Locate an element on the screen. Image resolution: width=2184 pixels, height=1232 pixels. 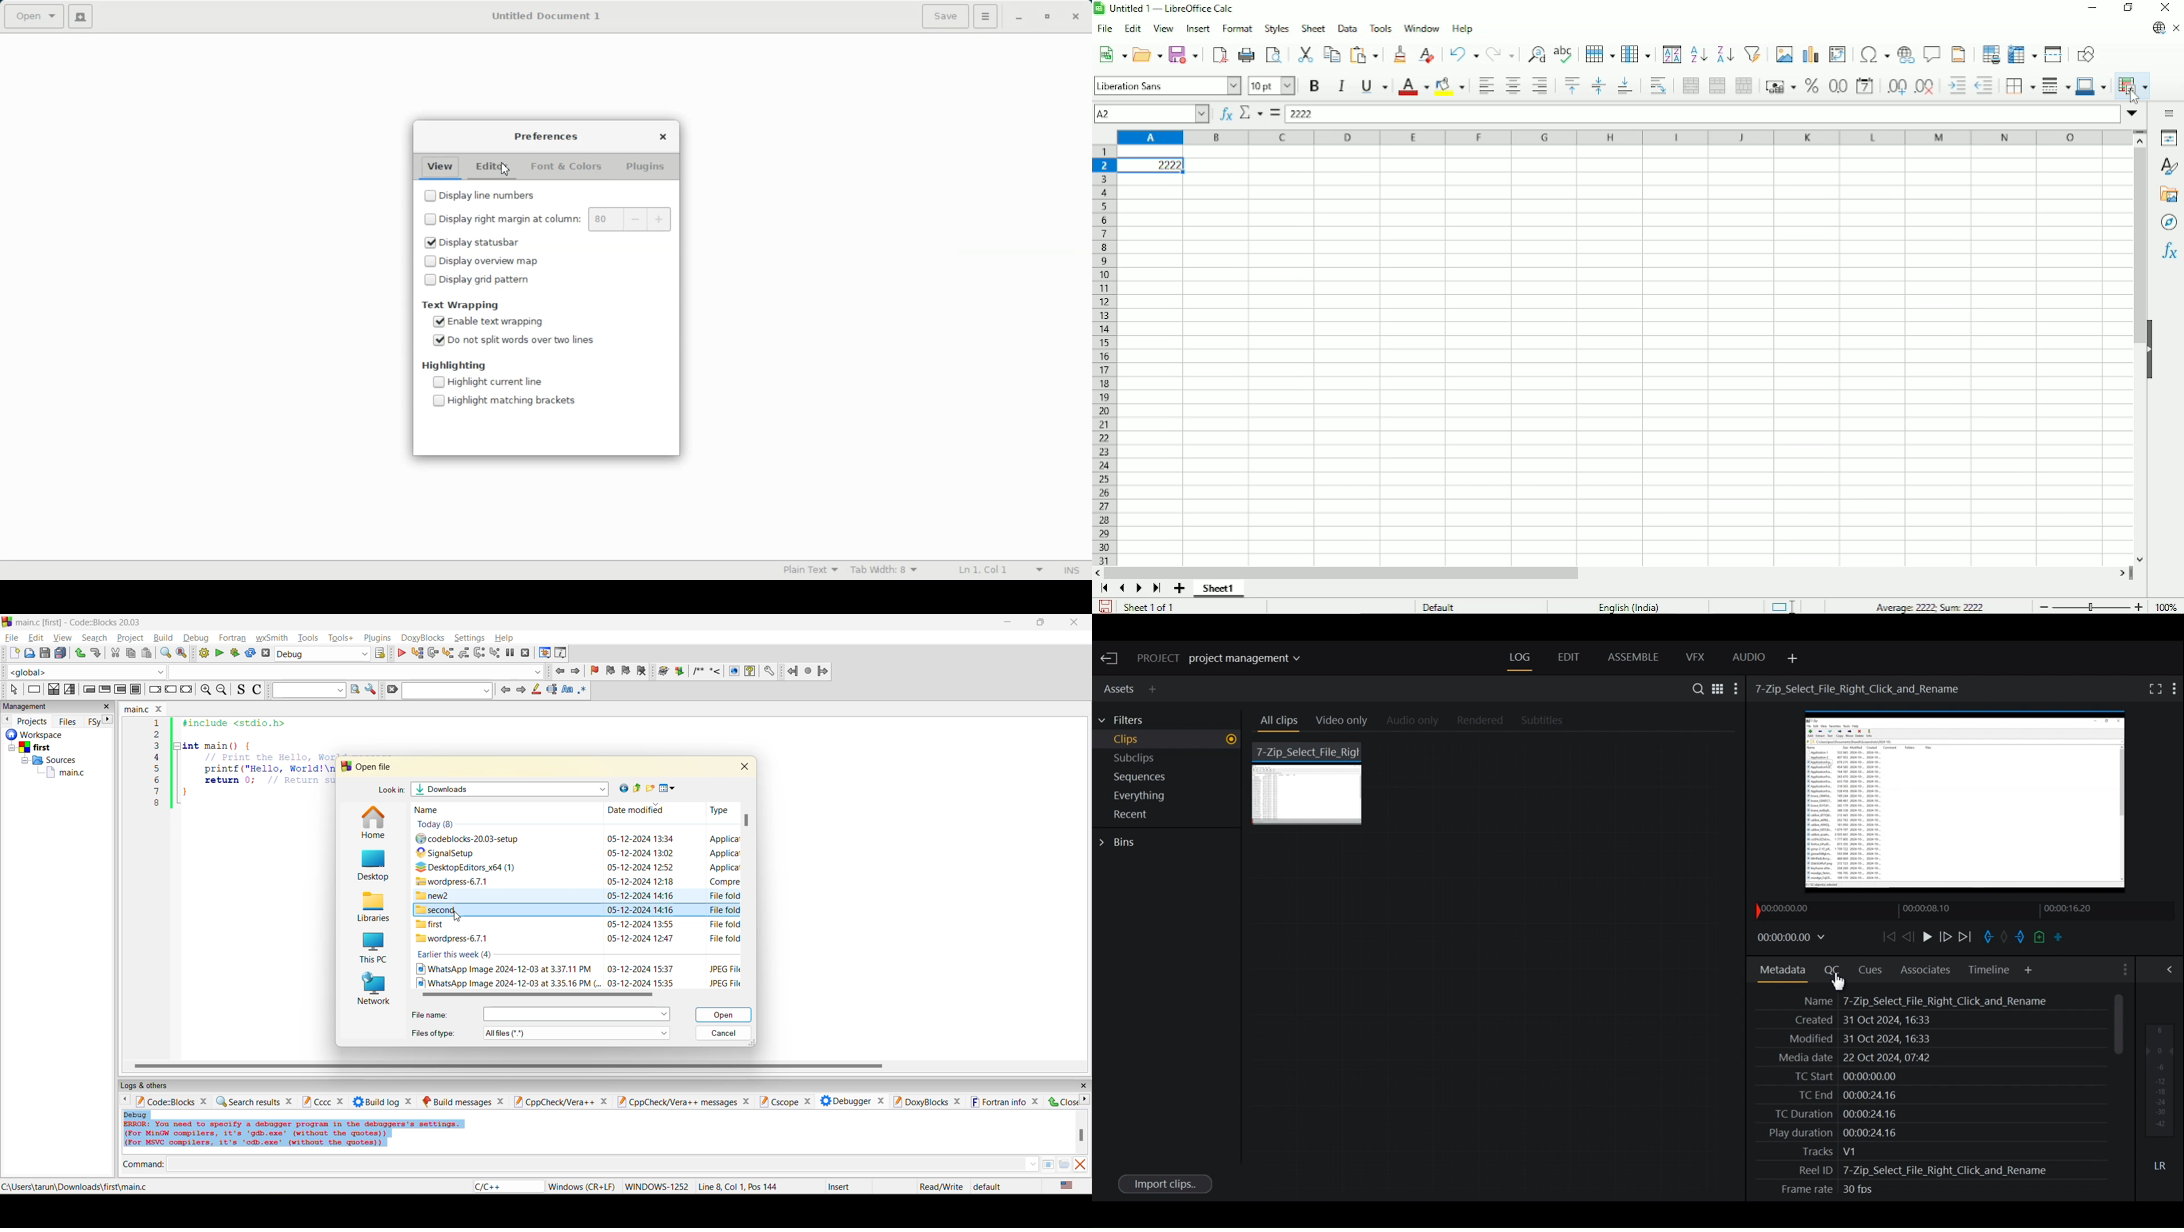
Spell check is located at coordinates (1565, 53).